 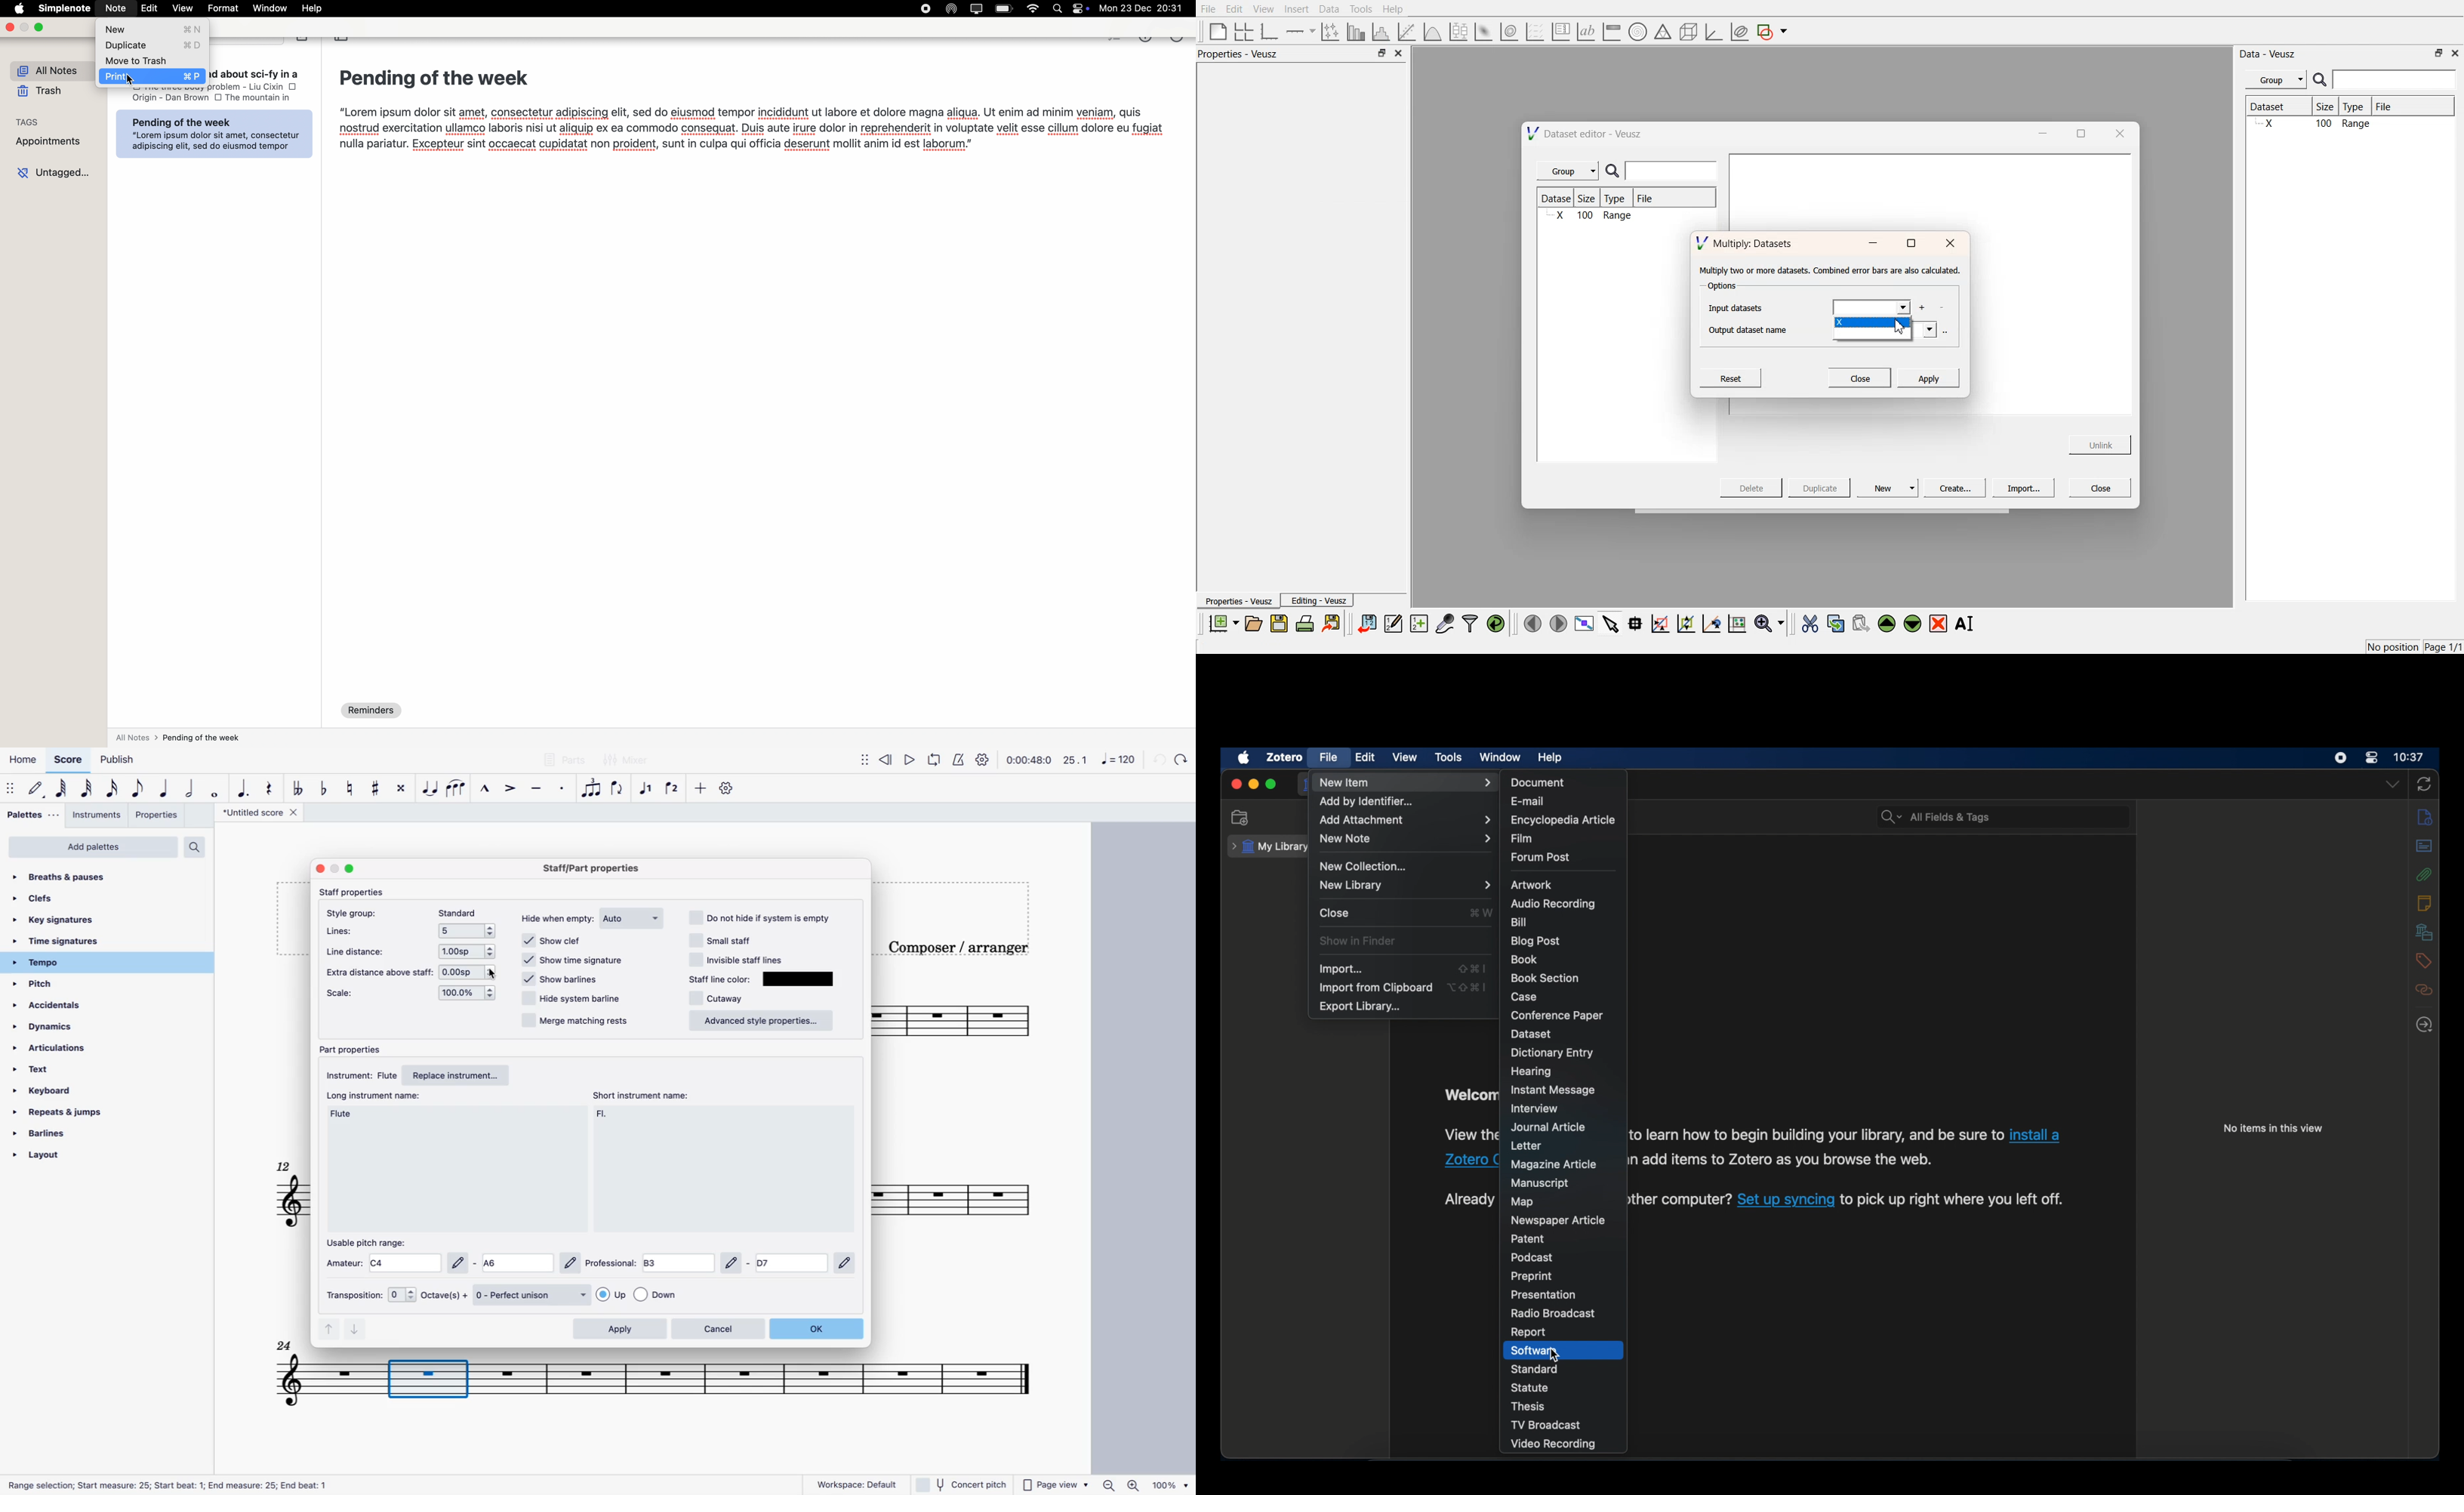 I want to click on film, so click(x=1522, y=837).